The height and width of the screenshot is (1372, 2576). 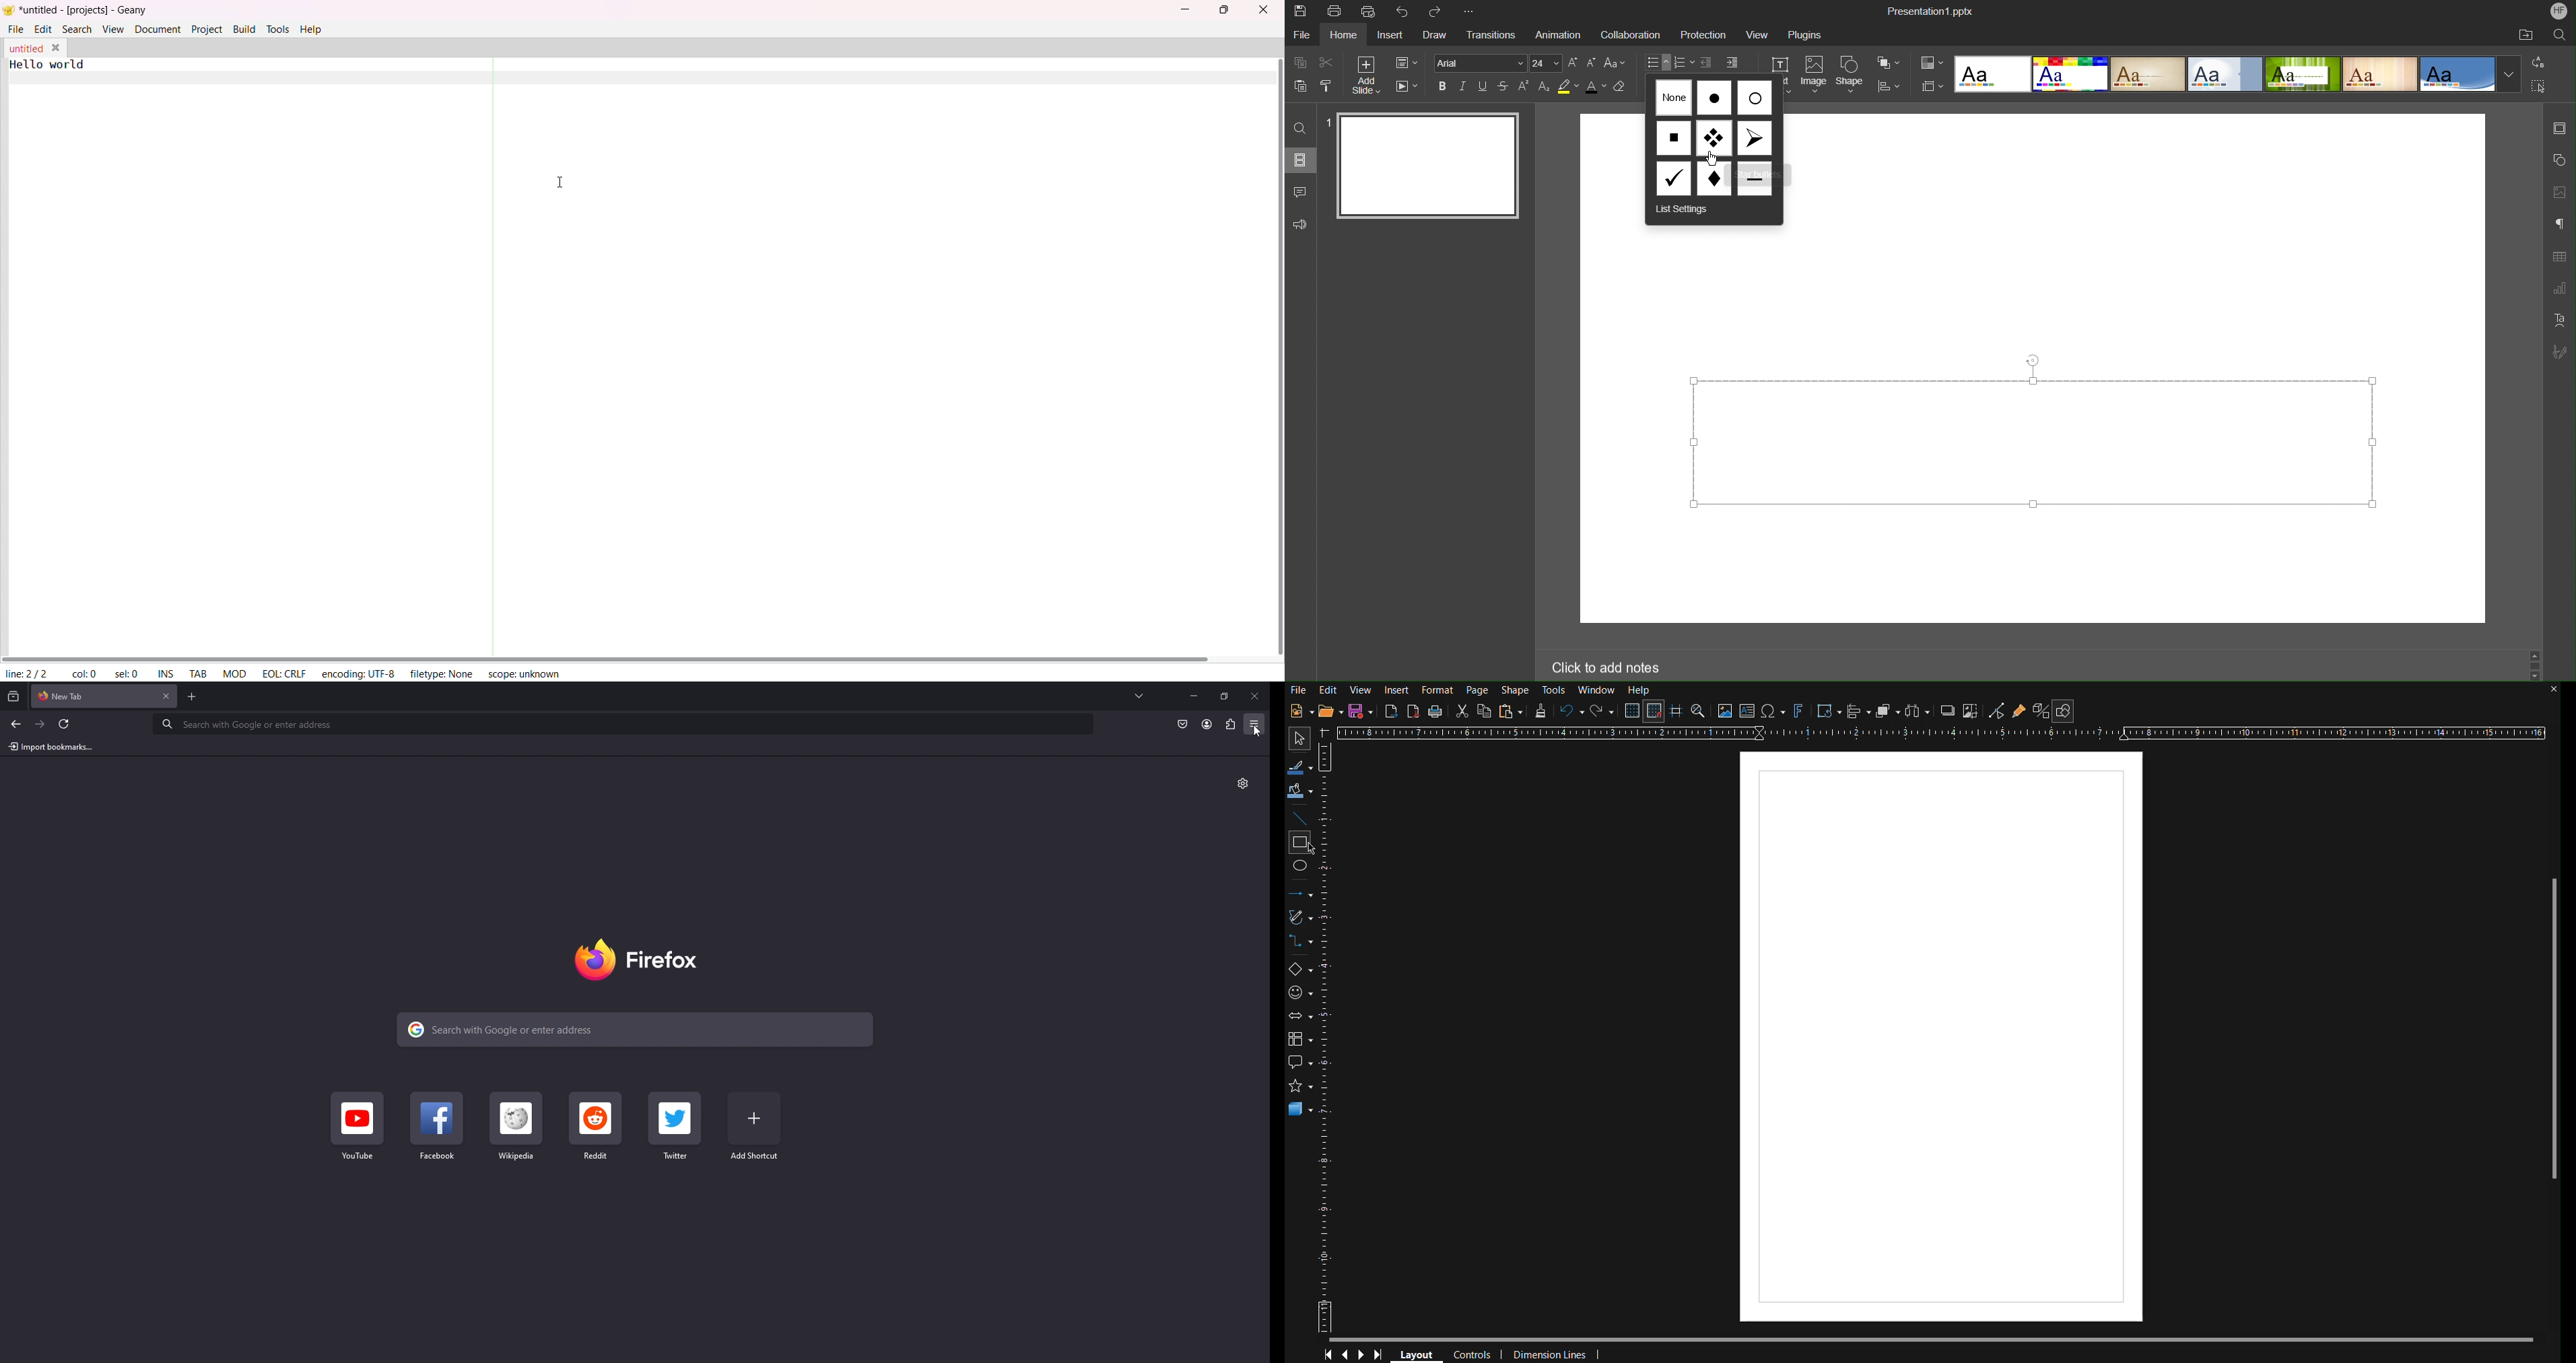 What do you see at coordinates (2534, 654) in the screenshot?
I see `scroll up` at bounding box center [2534, 654].